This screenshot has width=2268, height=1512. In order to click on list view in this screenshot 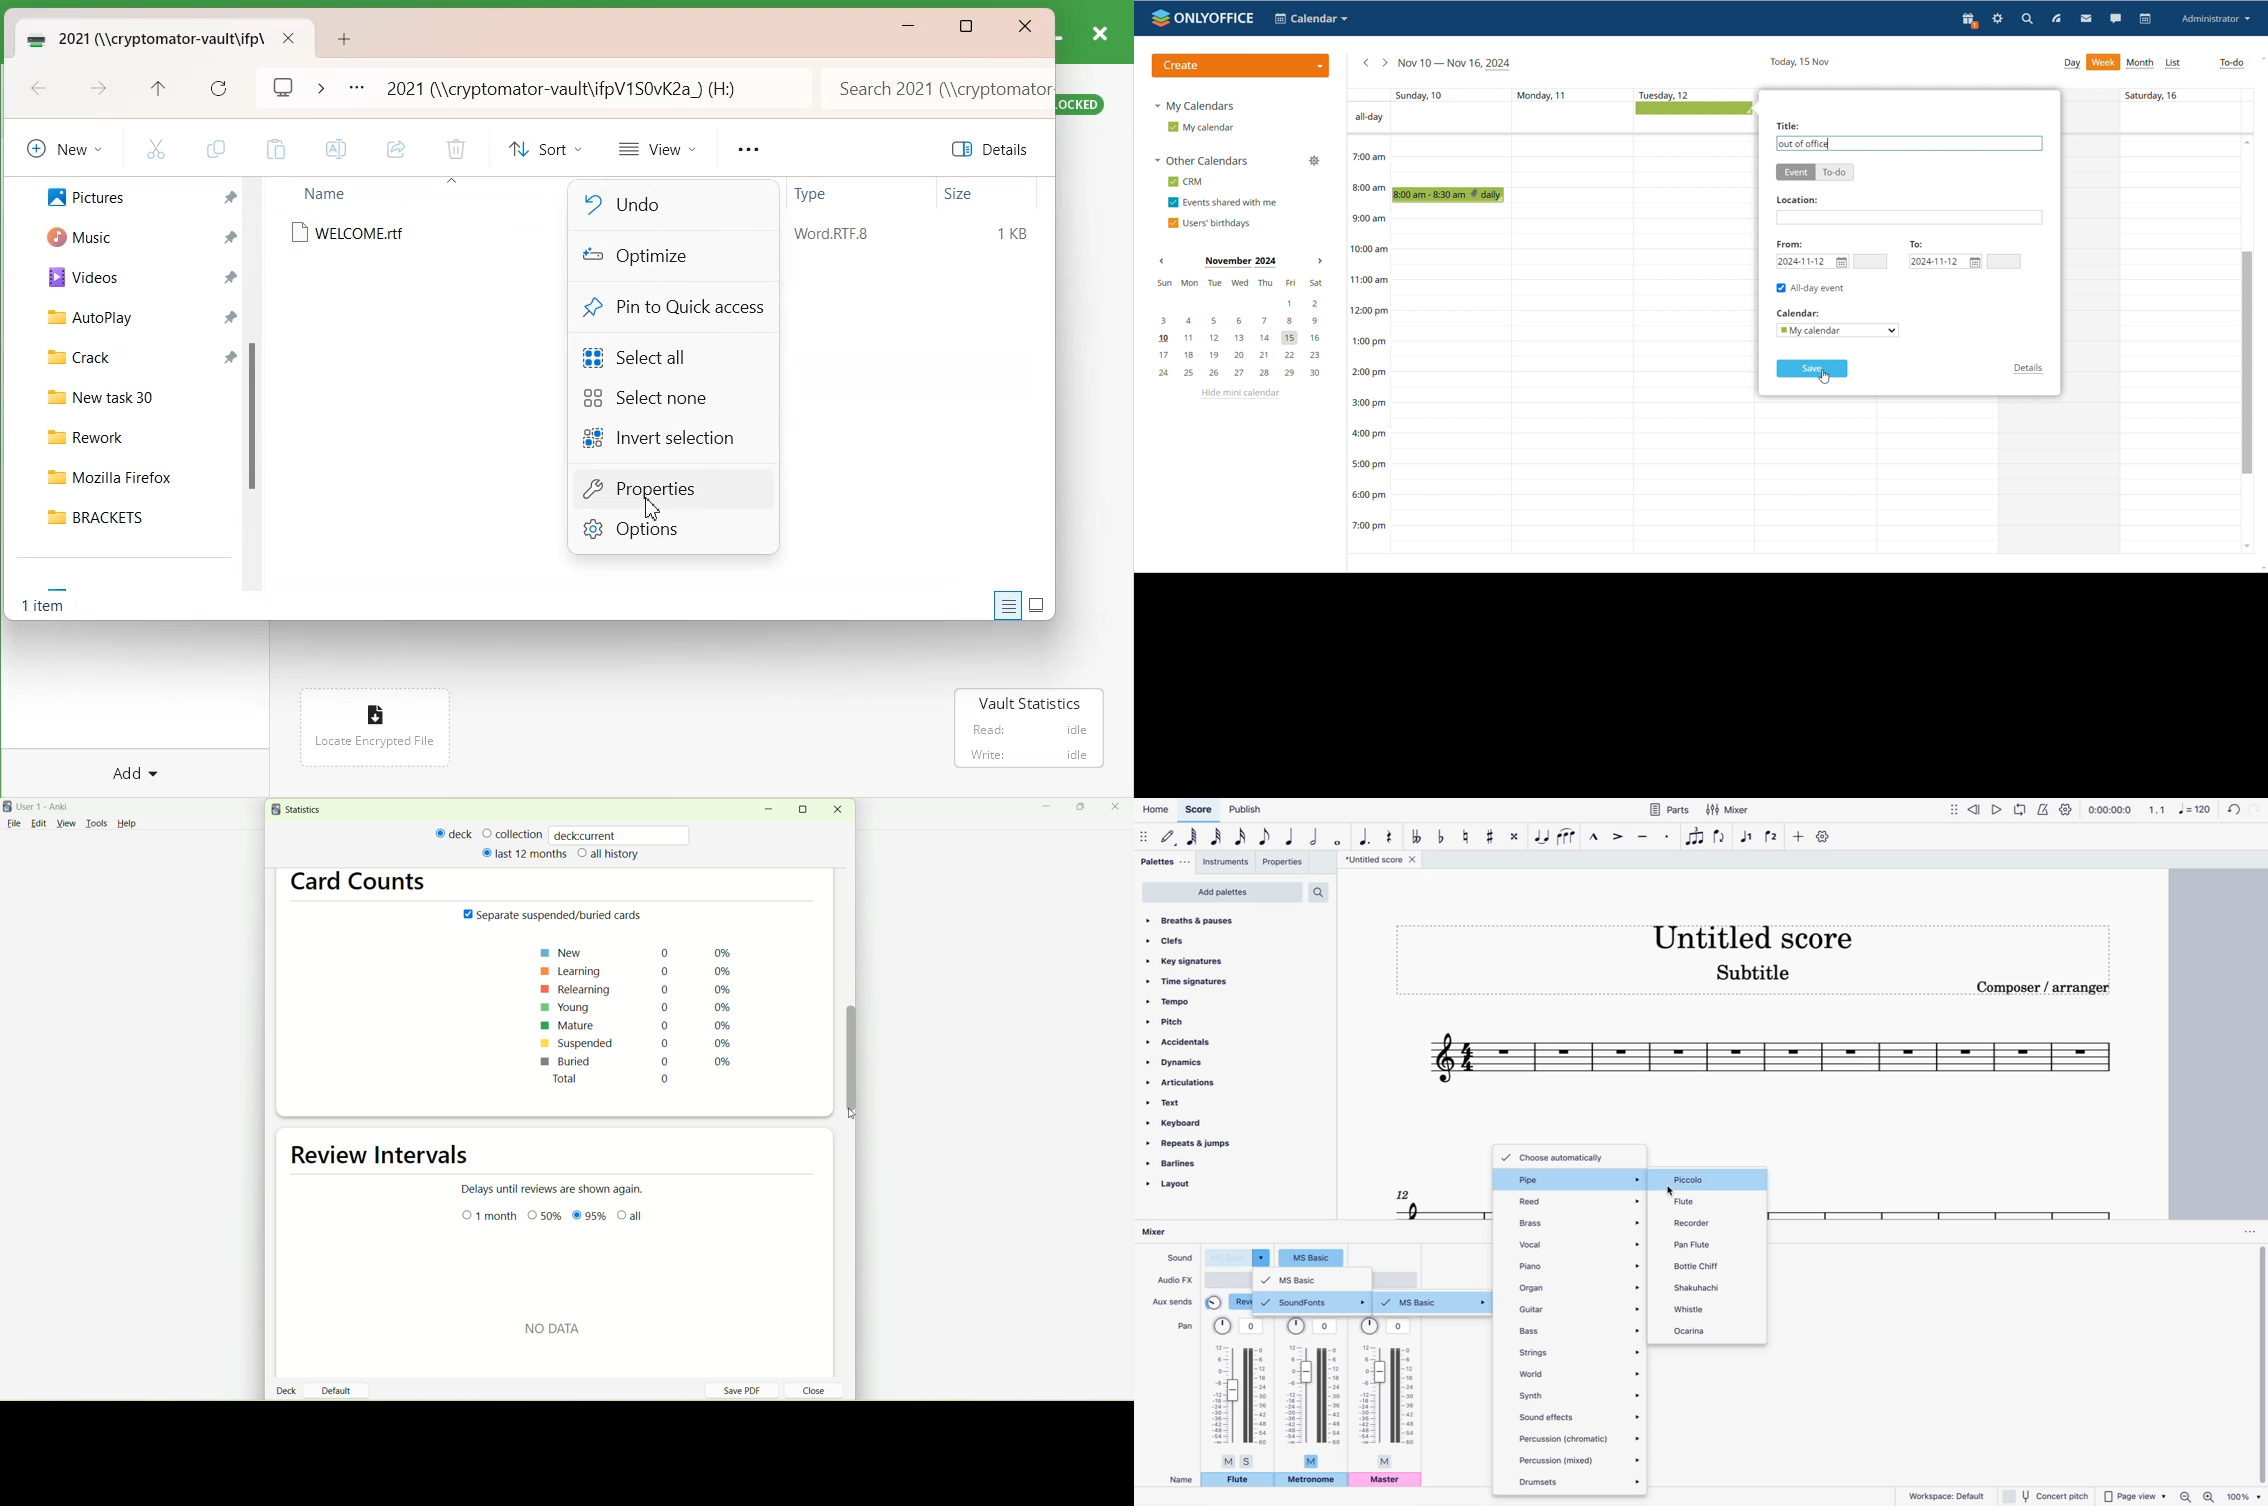, I will do `click(2174, 63)`.